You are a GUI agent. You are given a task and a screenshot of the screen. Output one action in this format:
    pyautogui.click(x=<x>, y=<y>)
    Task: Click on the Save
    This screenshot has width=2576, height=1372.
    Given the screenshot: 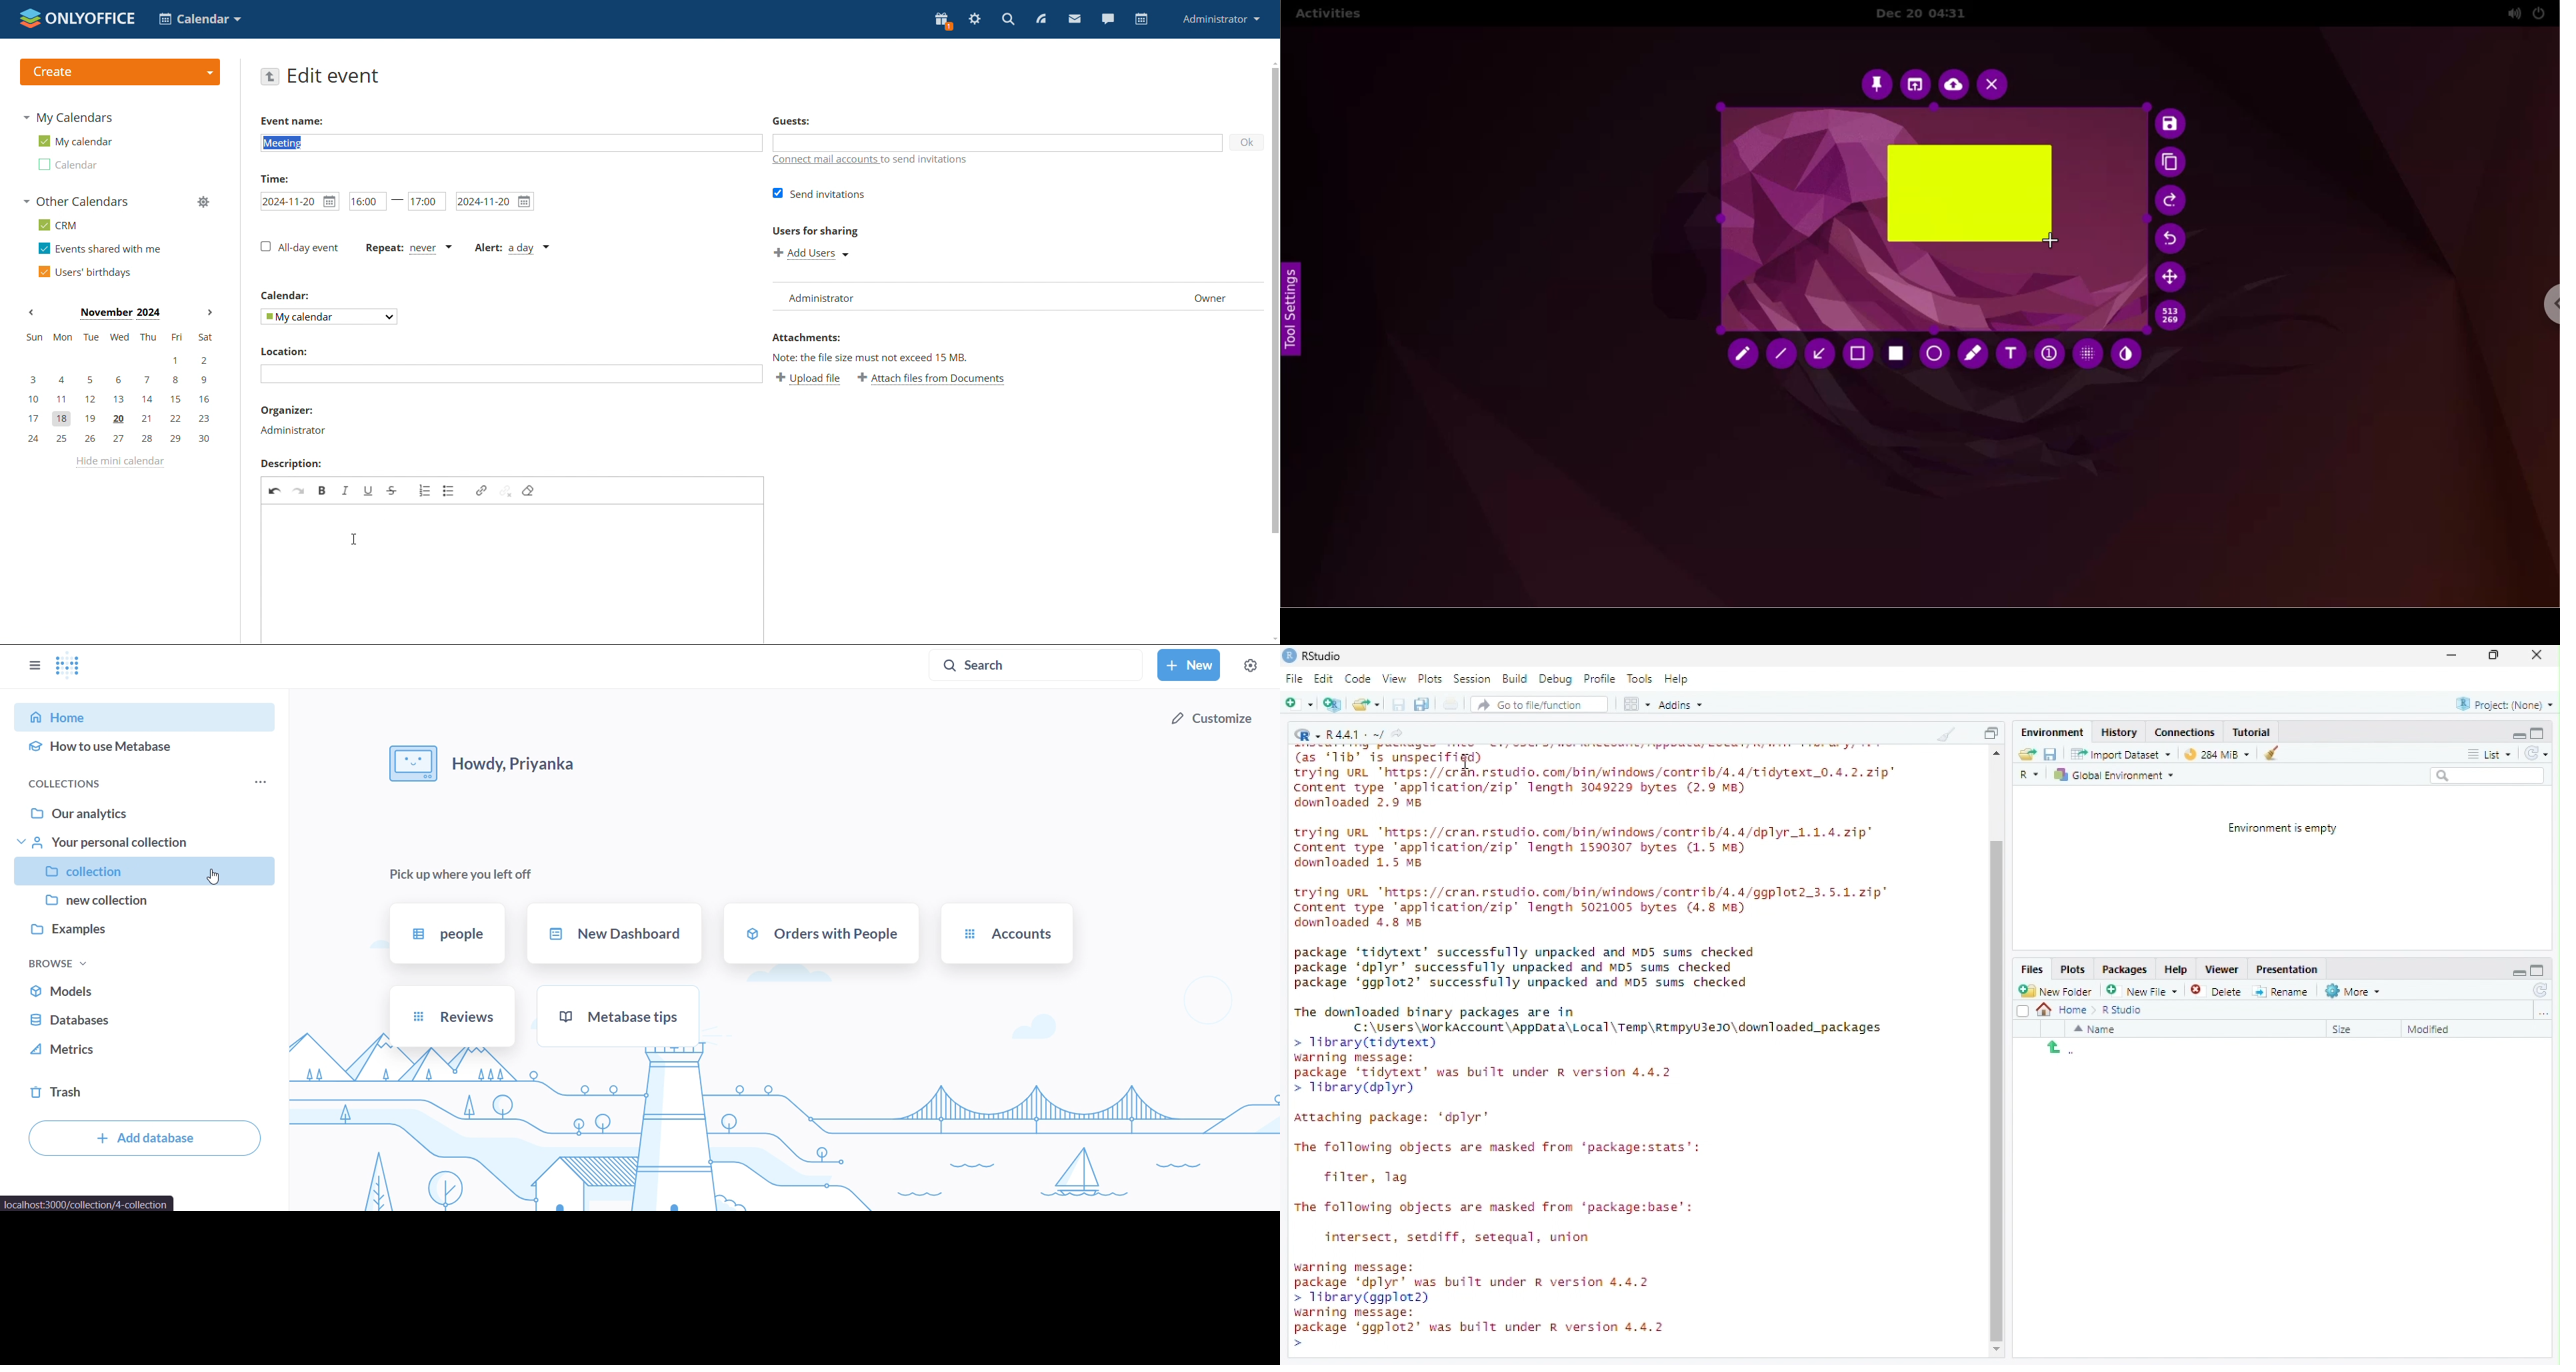 What is the action you would take?
    pyautogui.click(x=2050, y=754)
    